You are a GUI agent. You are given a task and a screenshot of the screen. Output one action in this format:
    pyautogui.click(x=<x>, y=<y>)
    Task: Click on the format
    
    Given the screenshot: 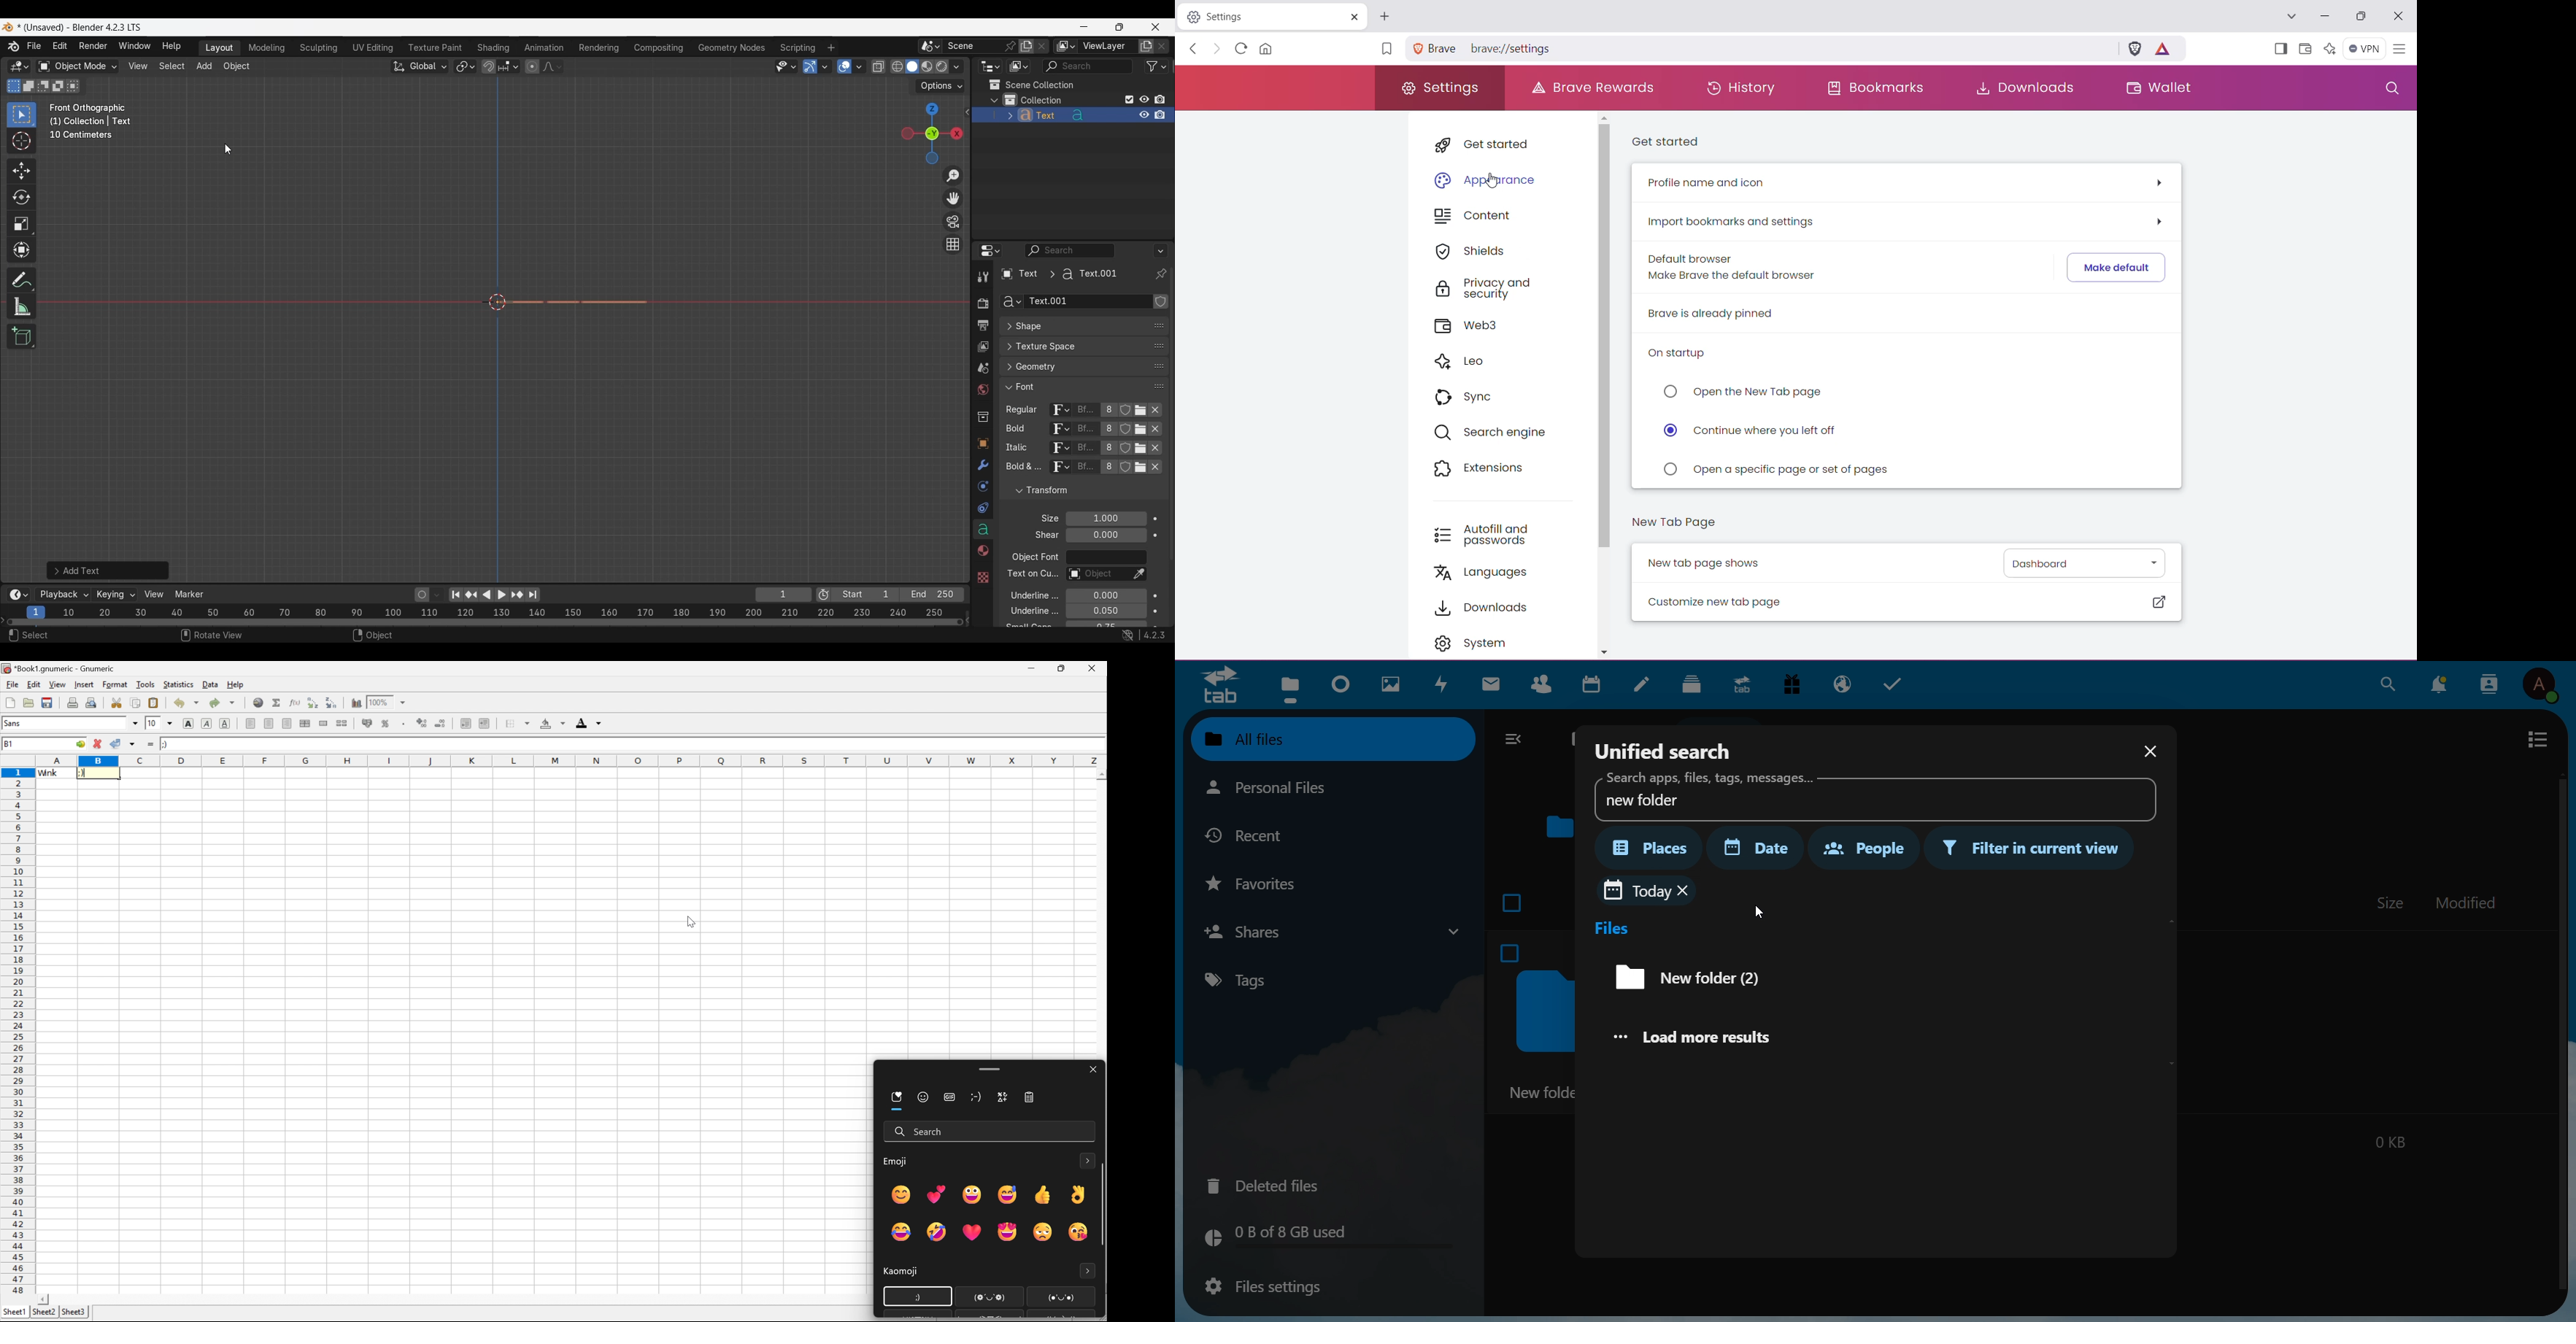 What is the action you would take?
    pyautogui.click(x=115, y=685)
    